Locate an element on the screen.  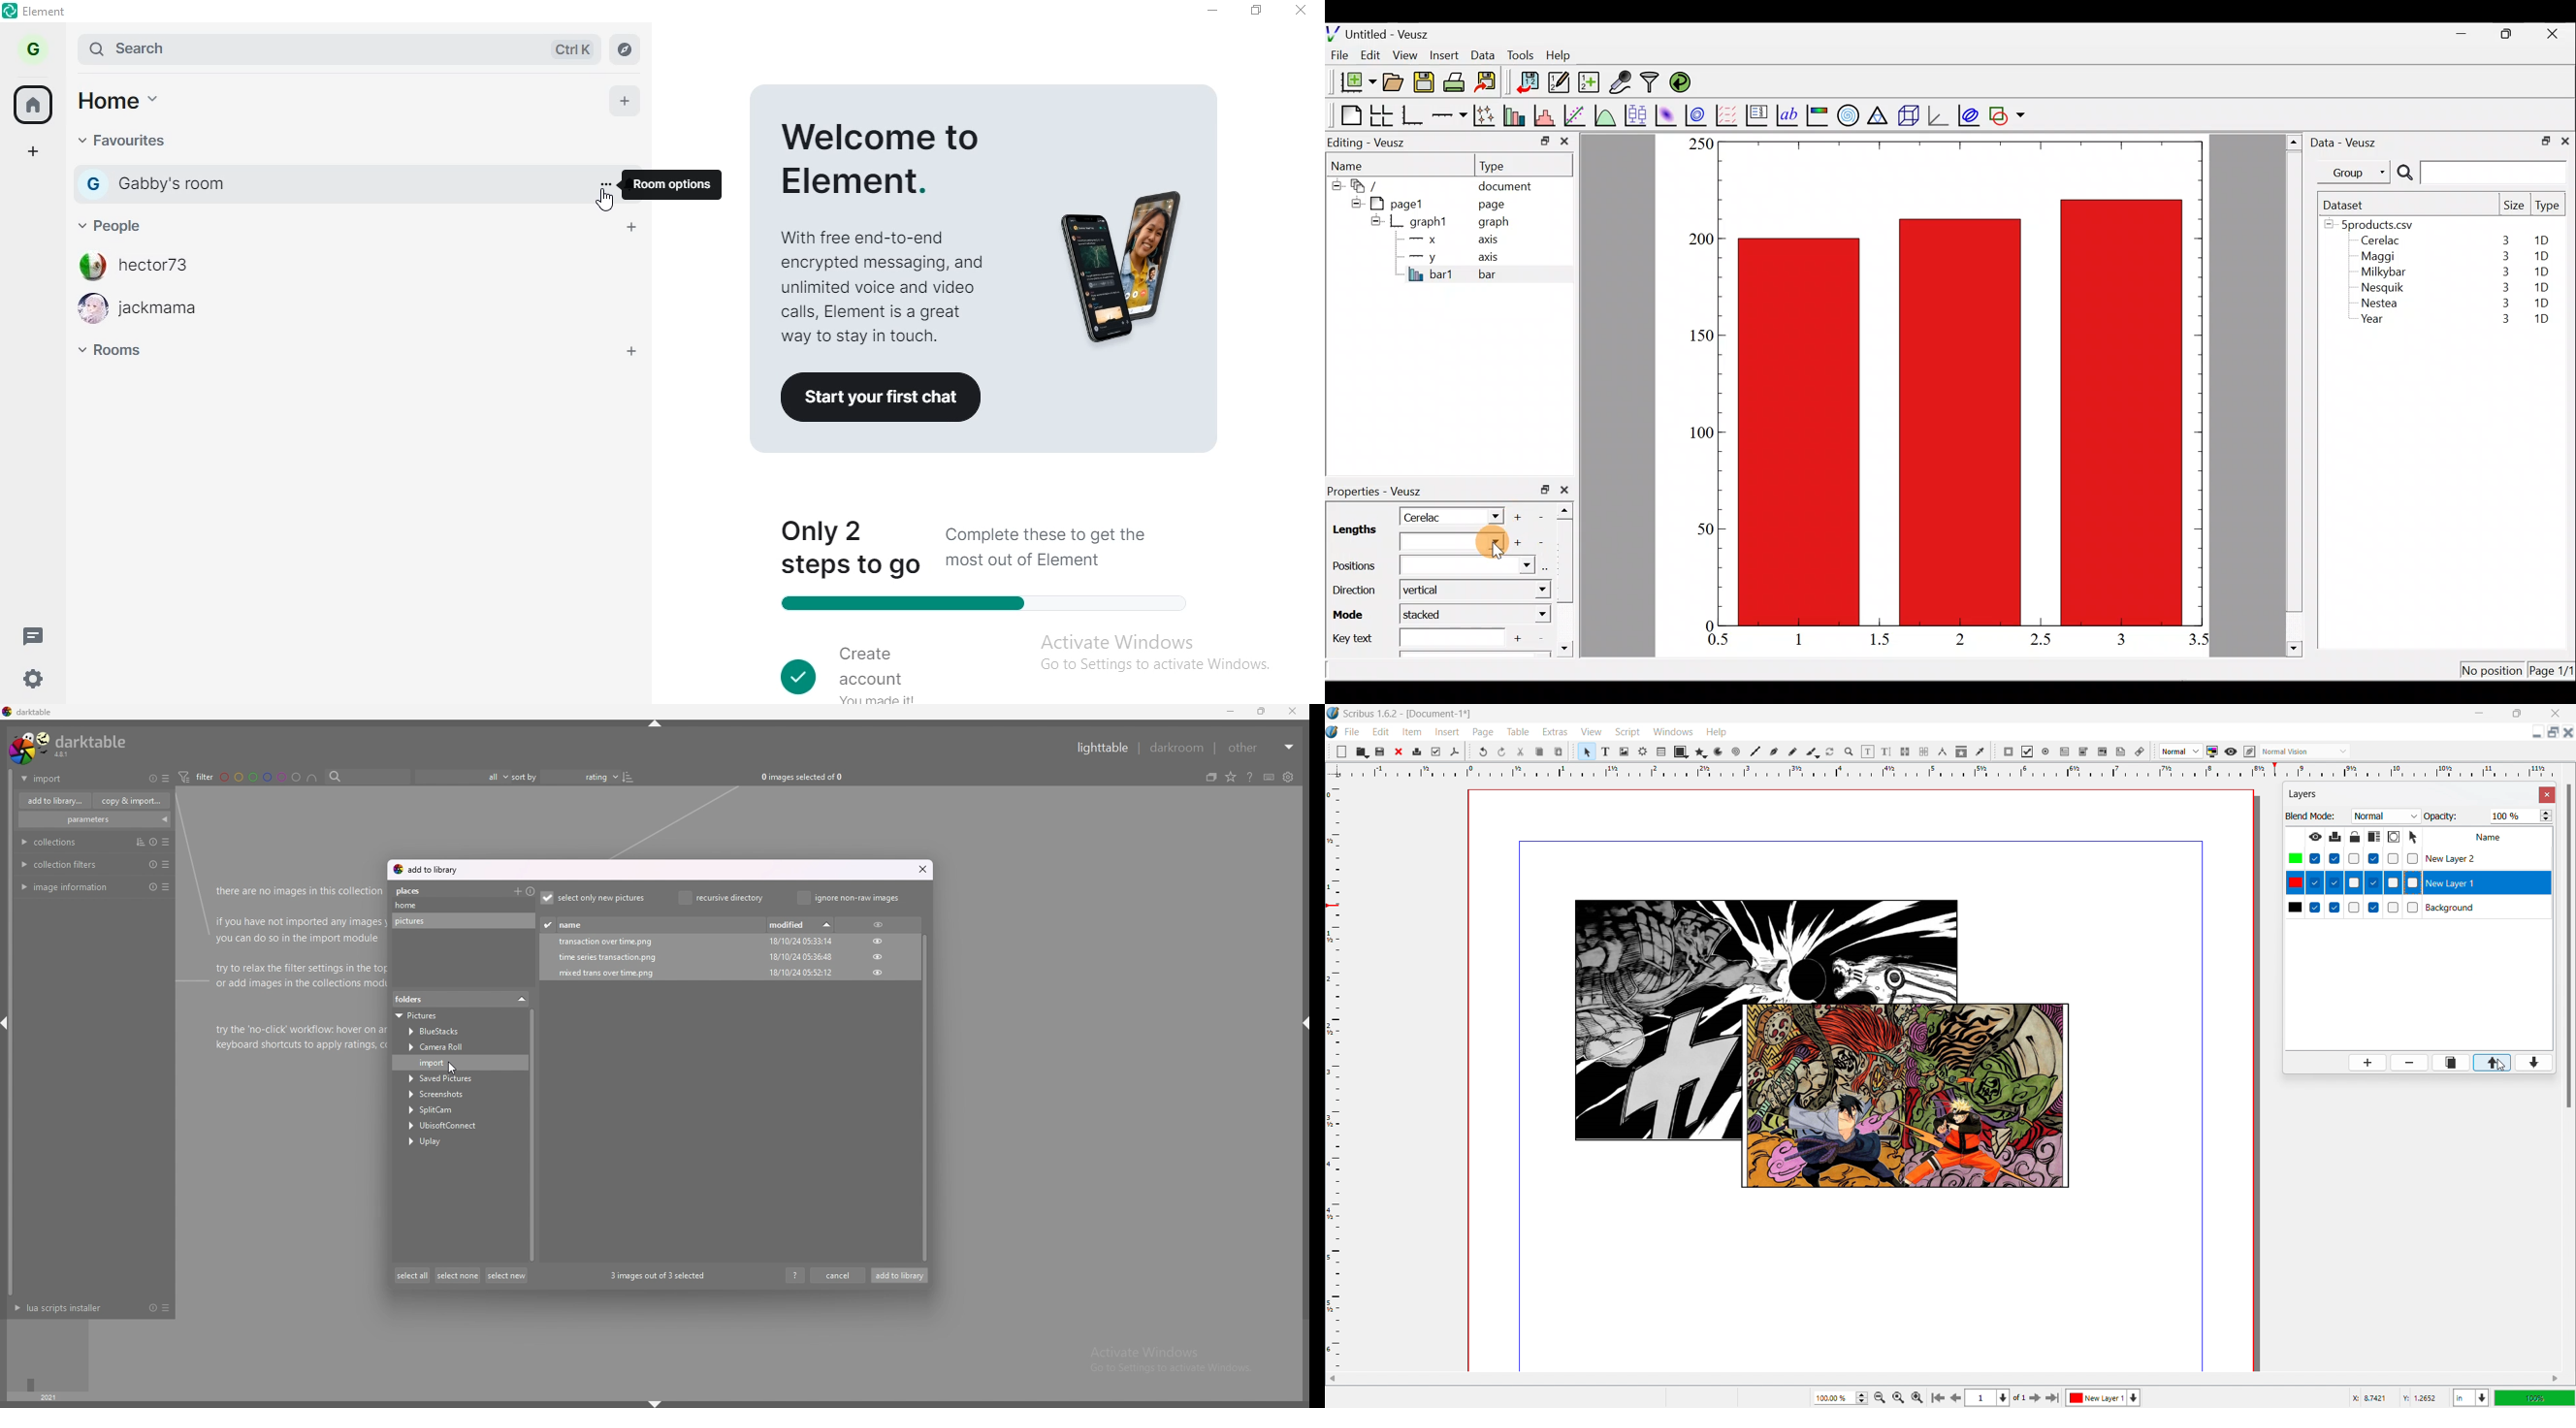
options is located at coordinates (602, 184).